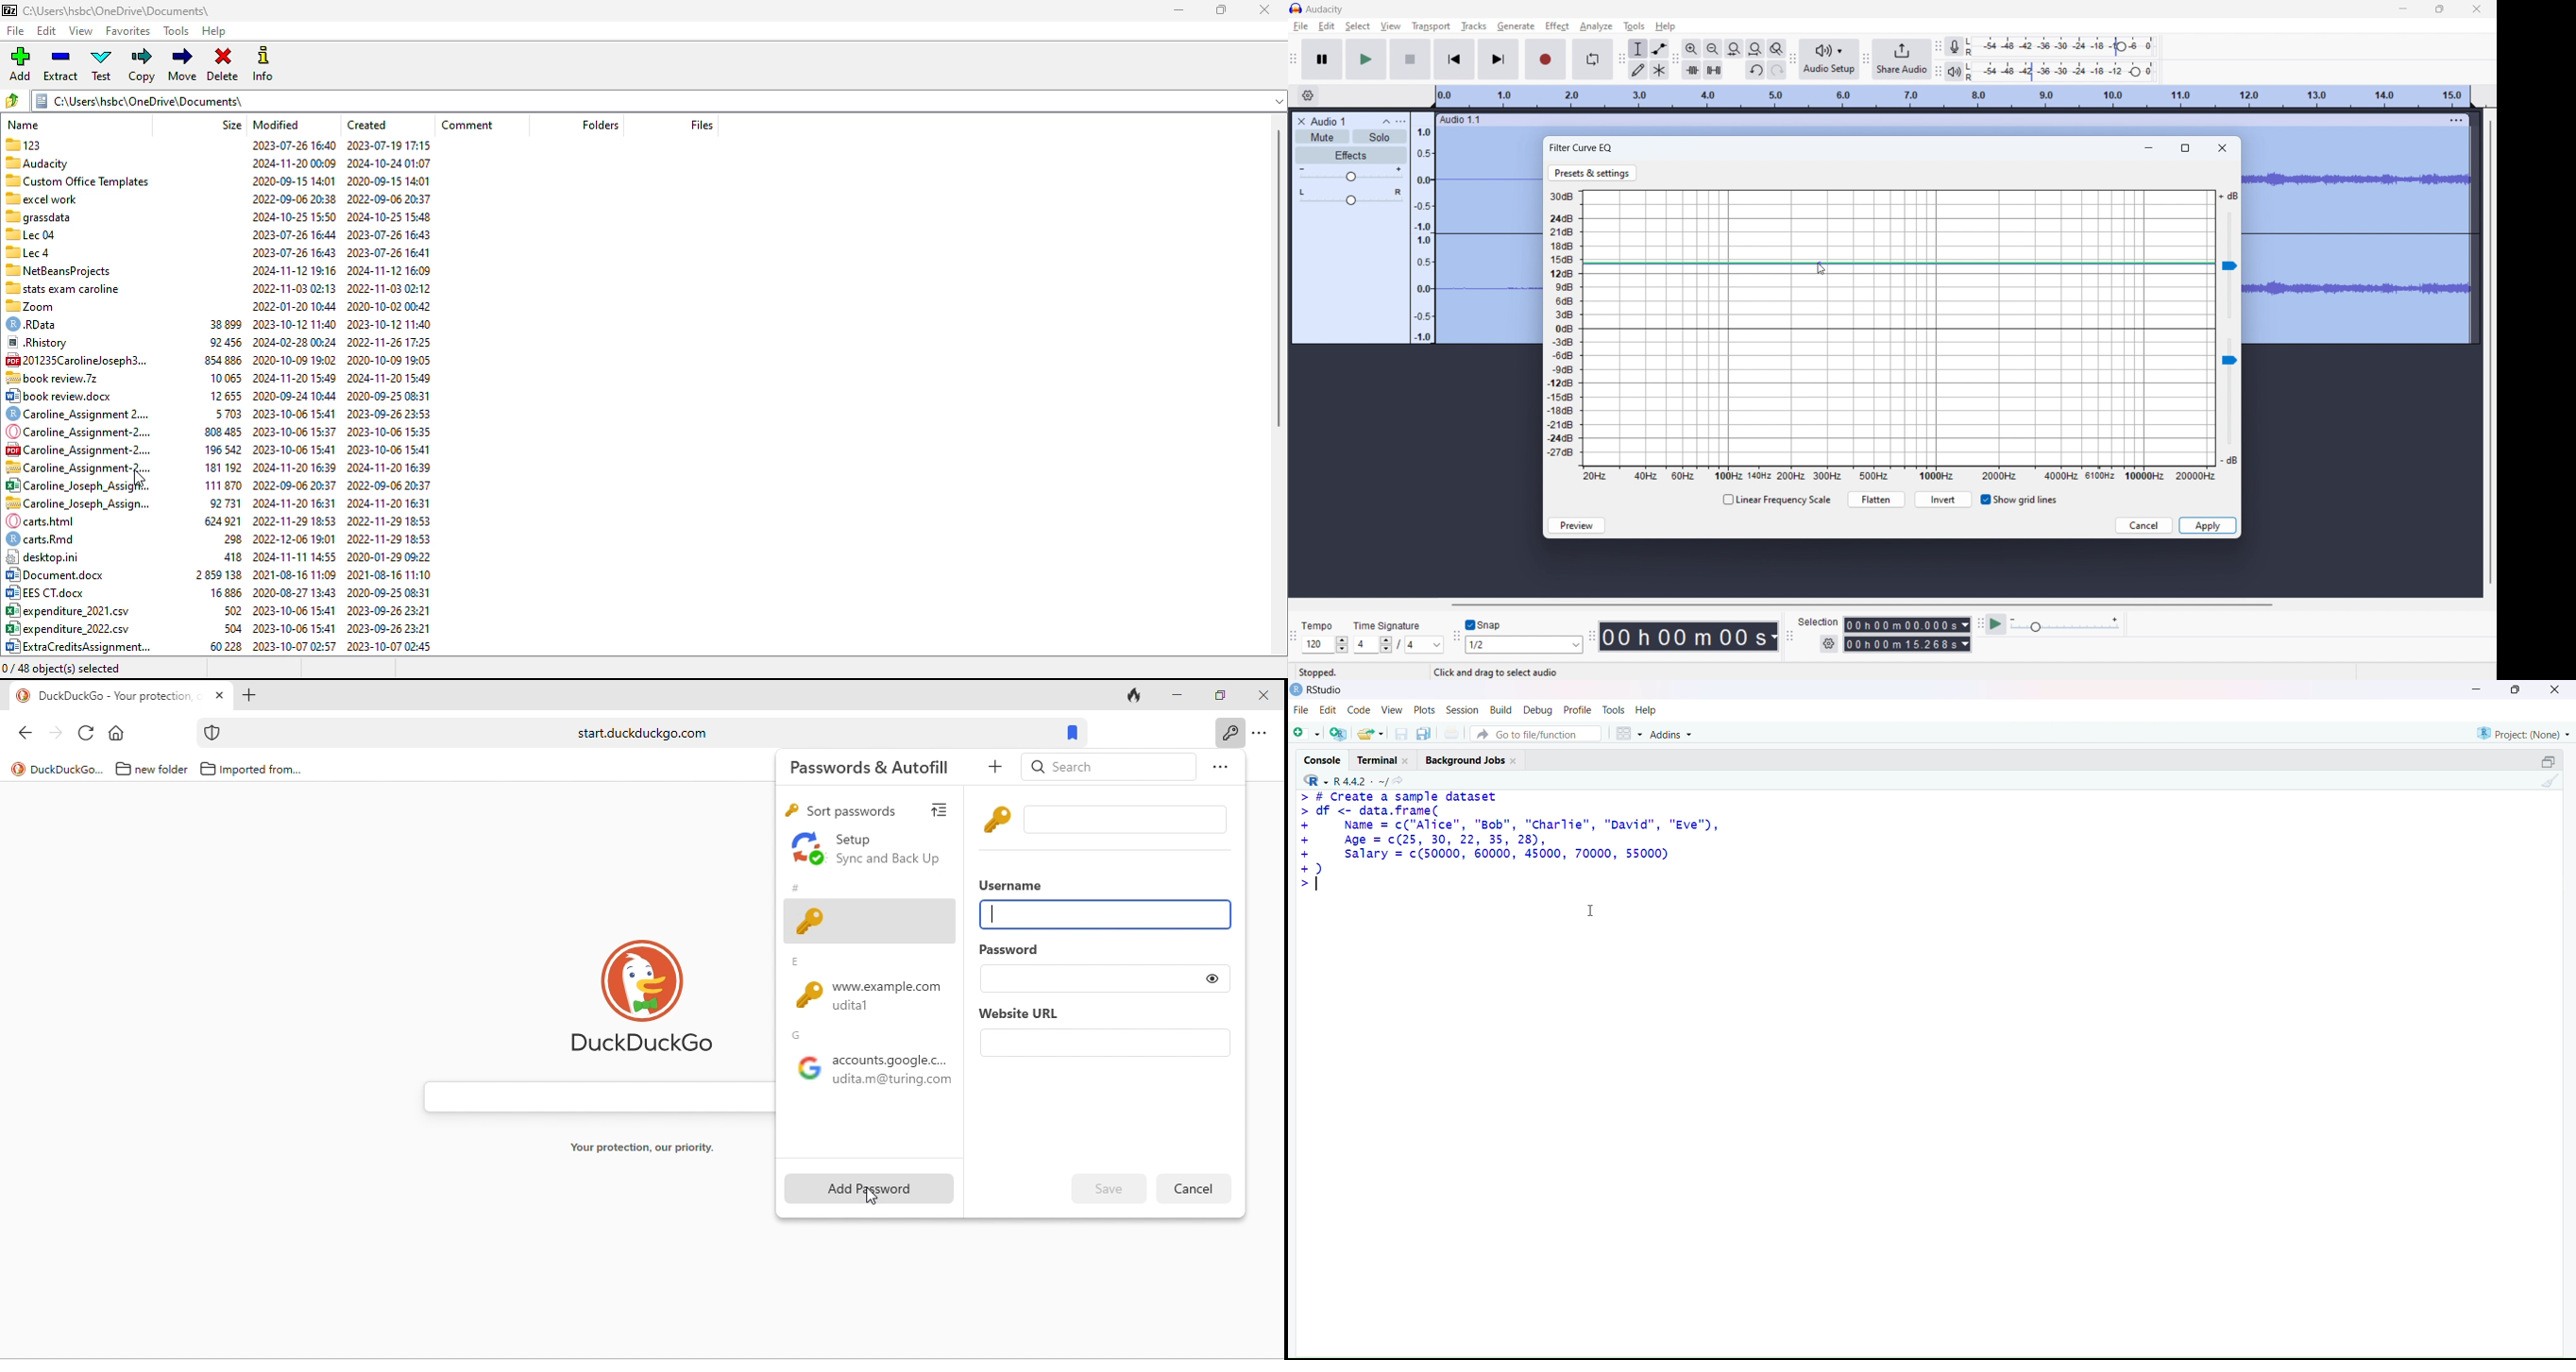 This screenshot has height=1372, width=2576. I want to click on effect, so click(1557, 26).